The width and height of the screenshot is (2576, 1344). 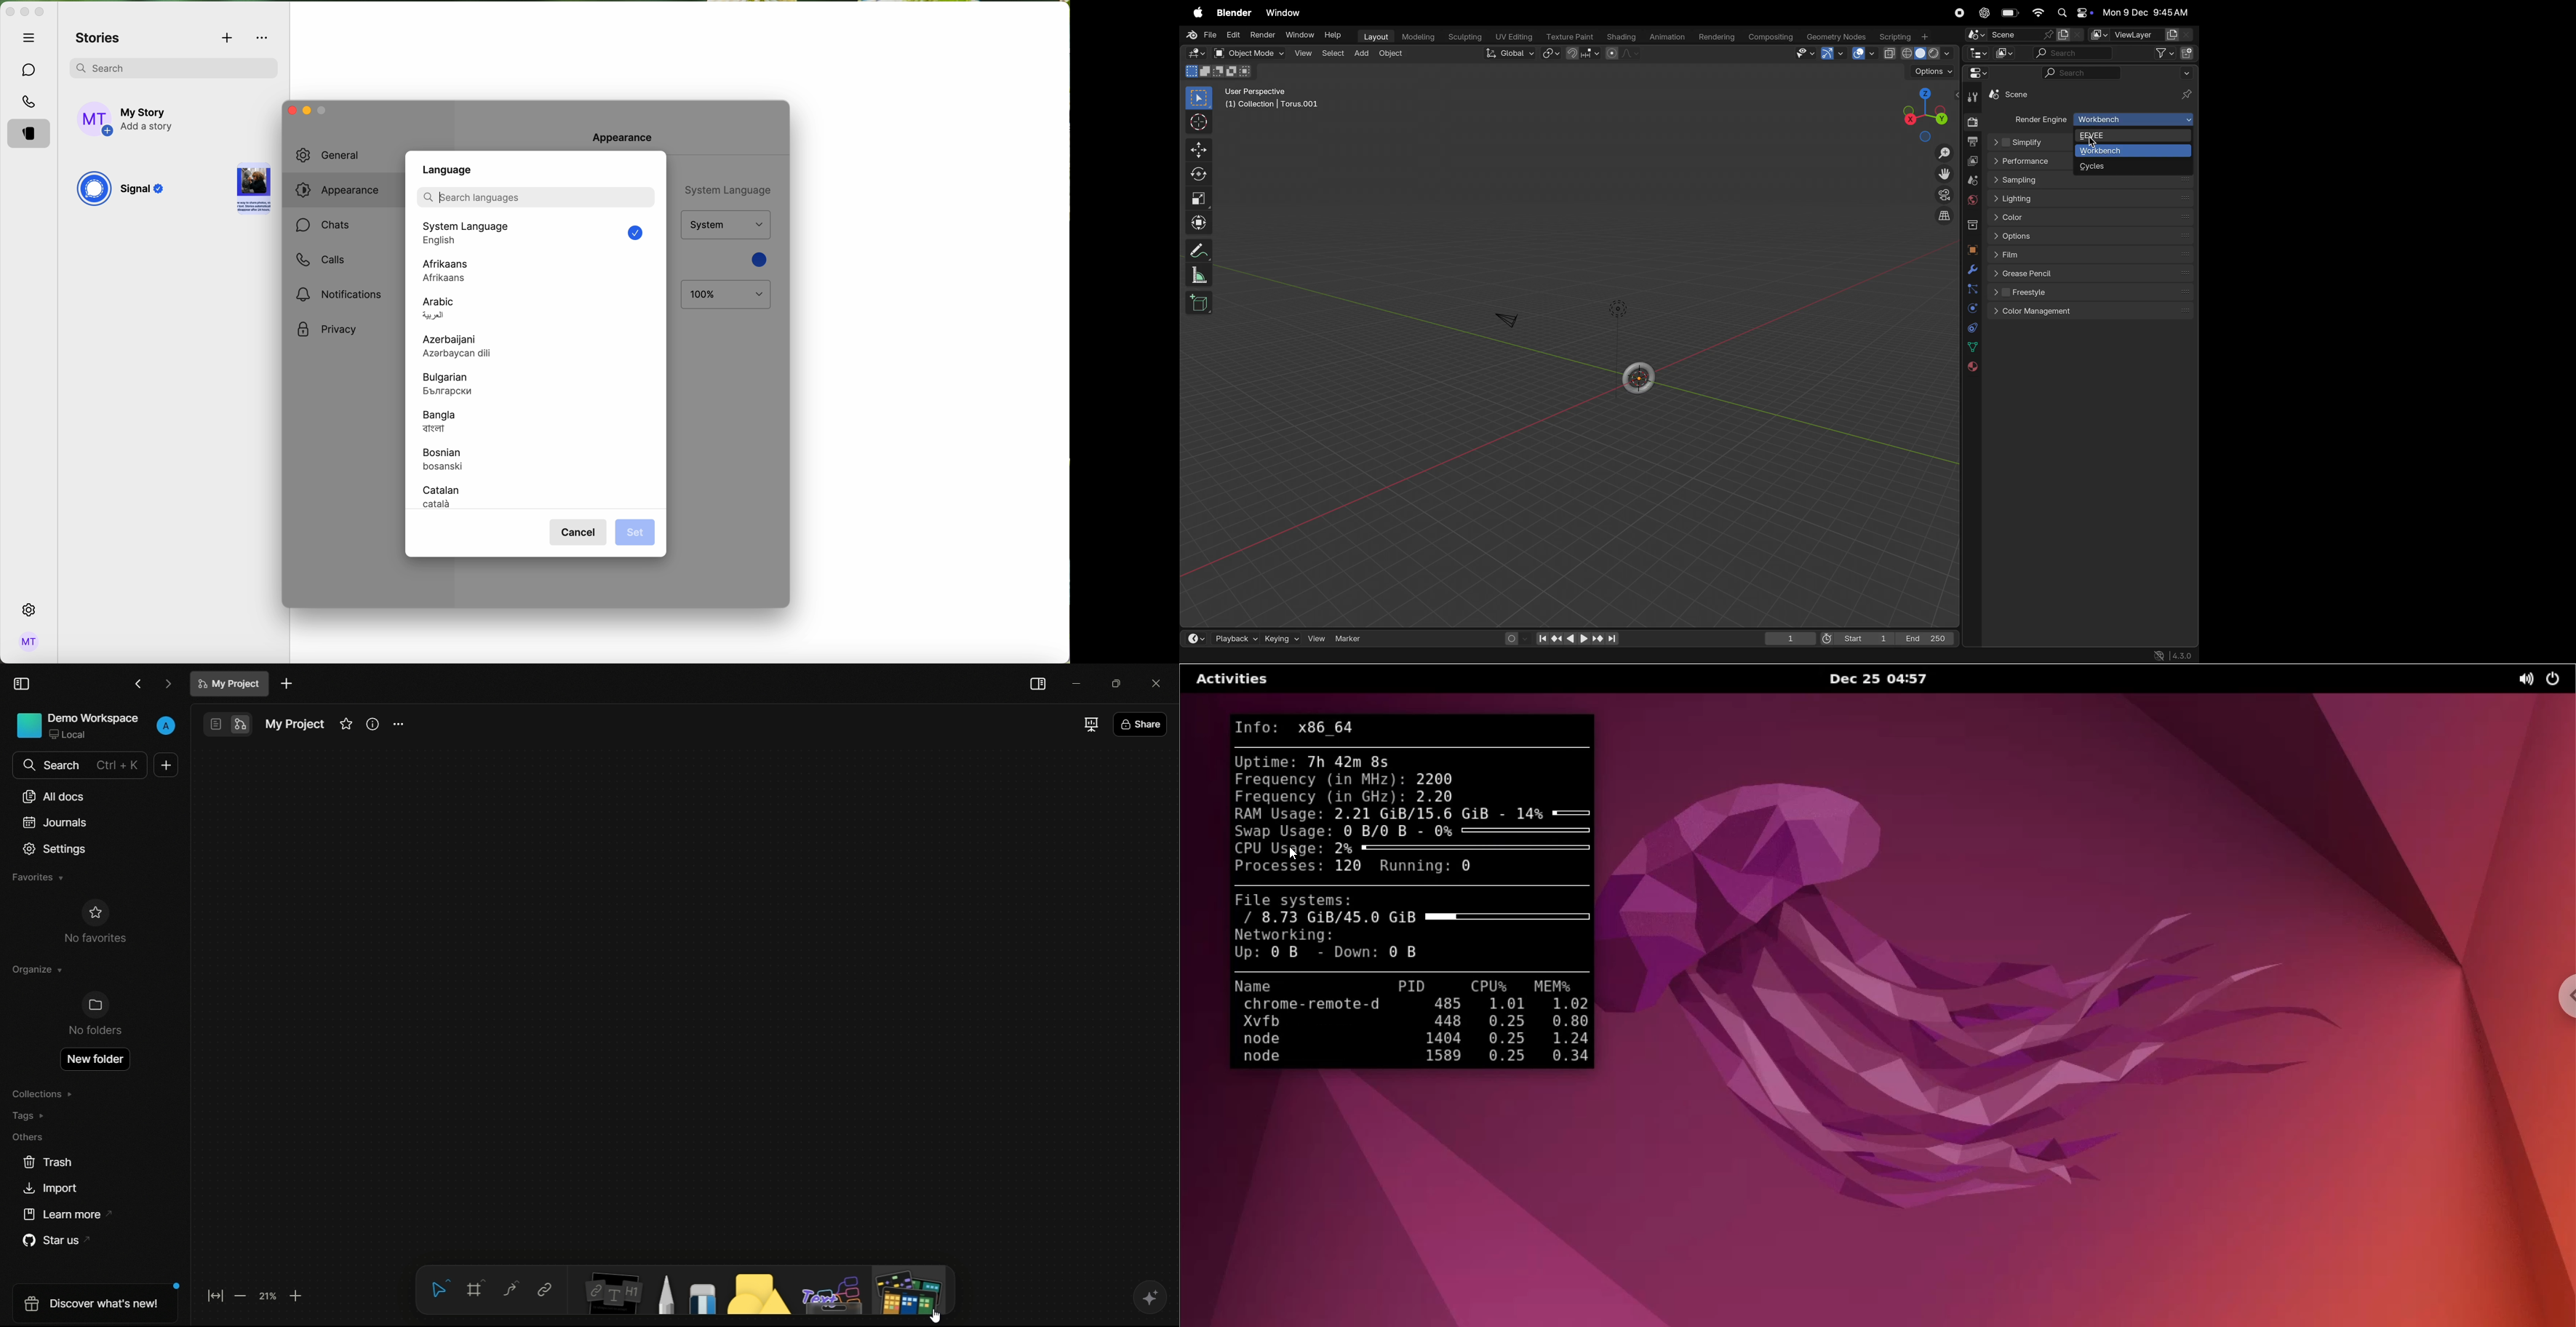 I want to click on bosnian, so click(x=448, y=461).